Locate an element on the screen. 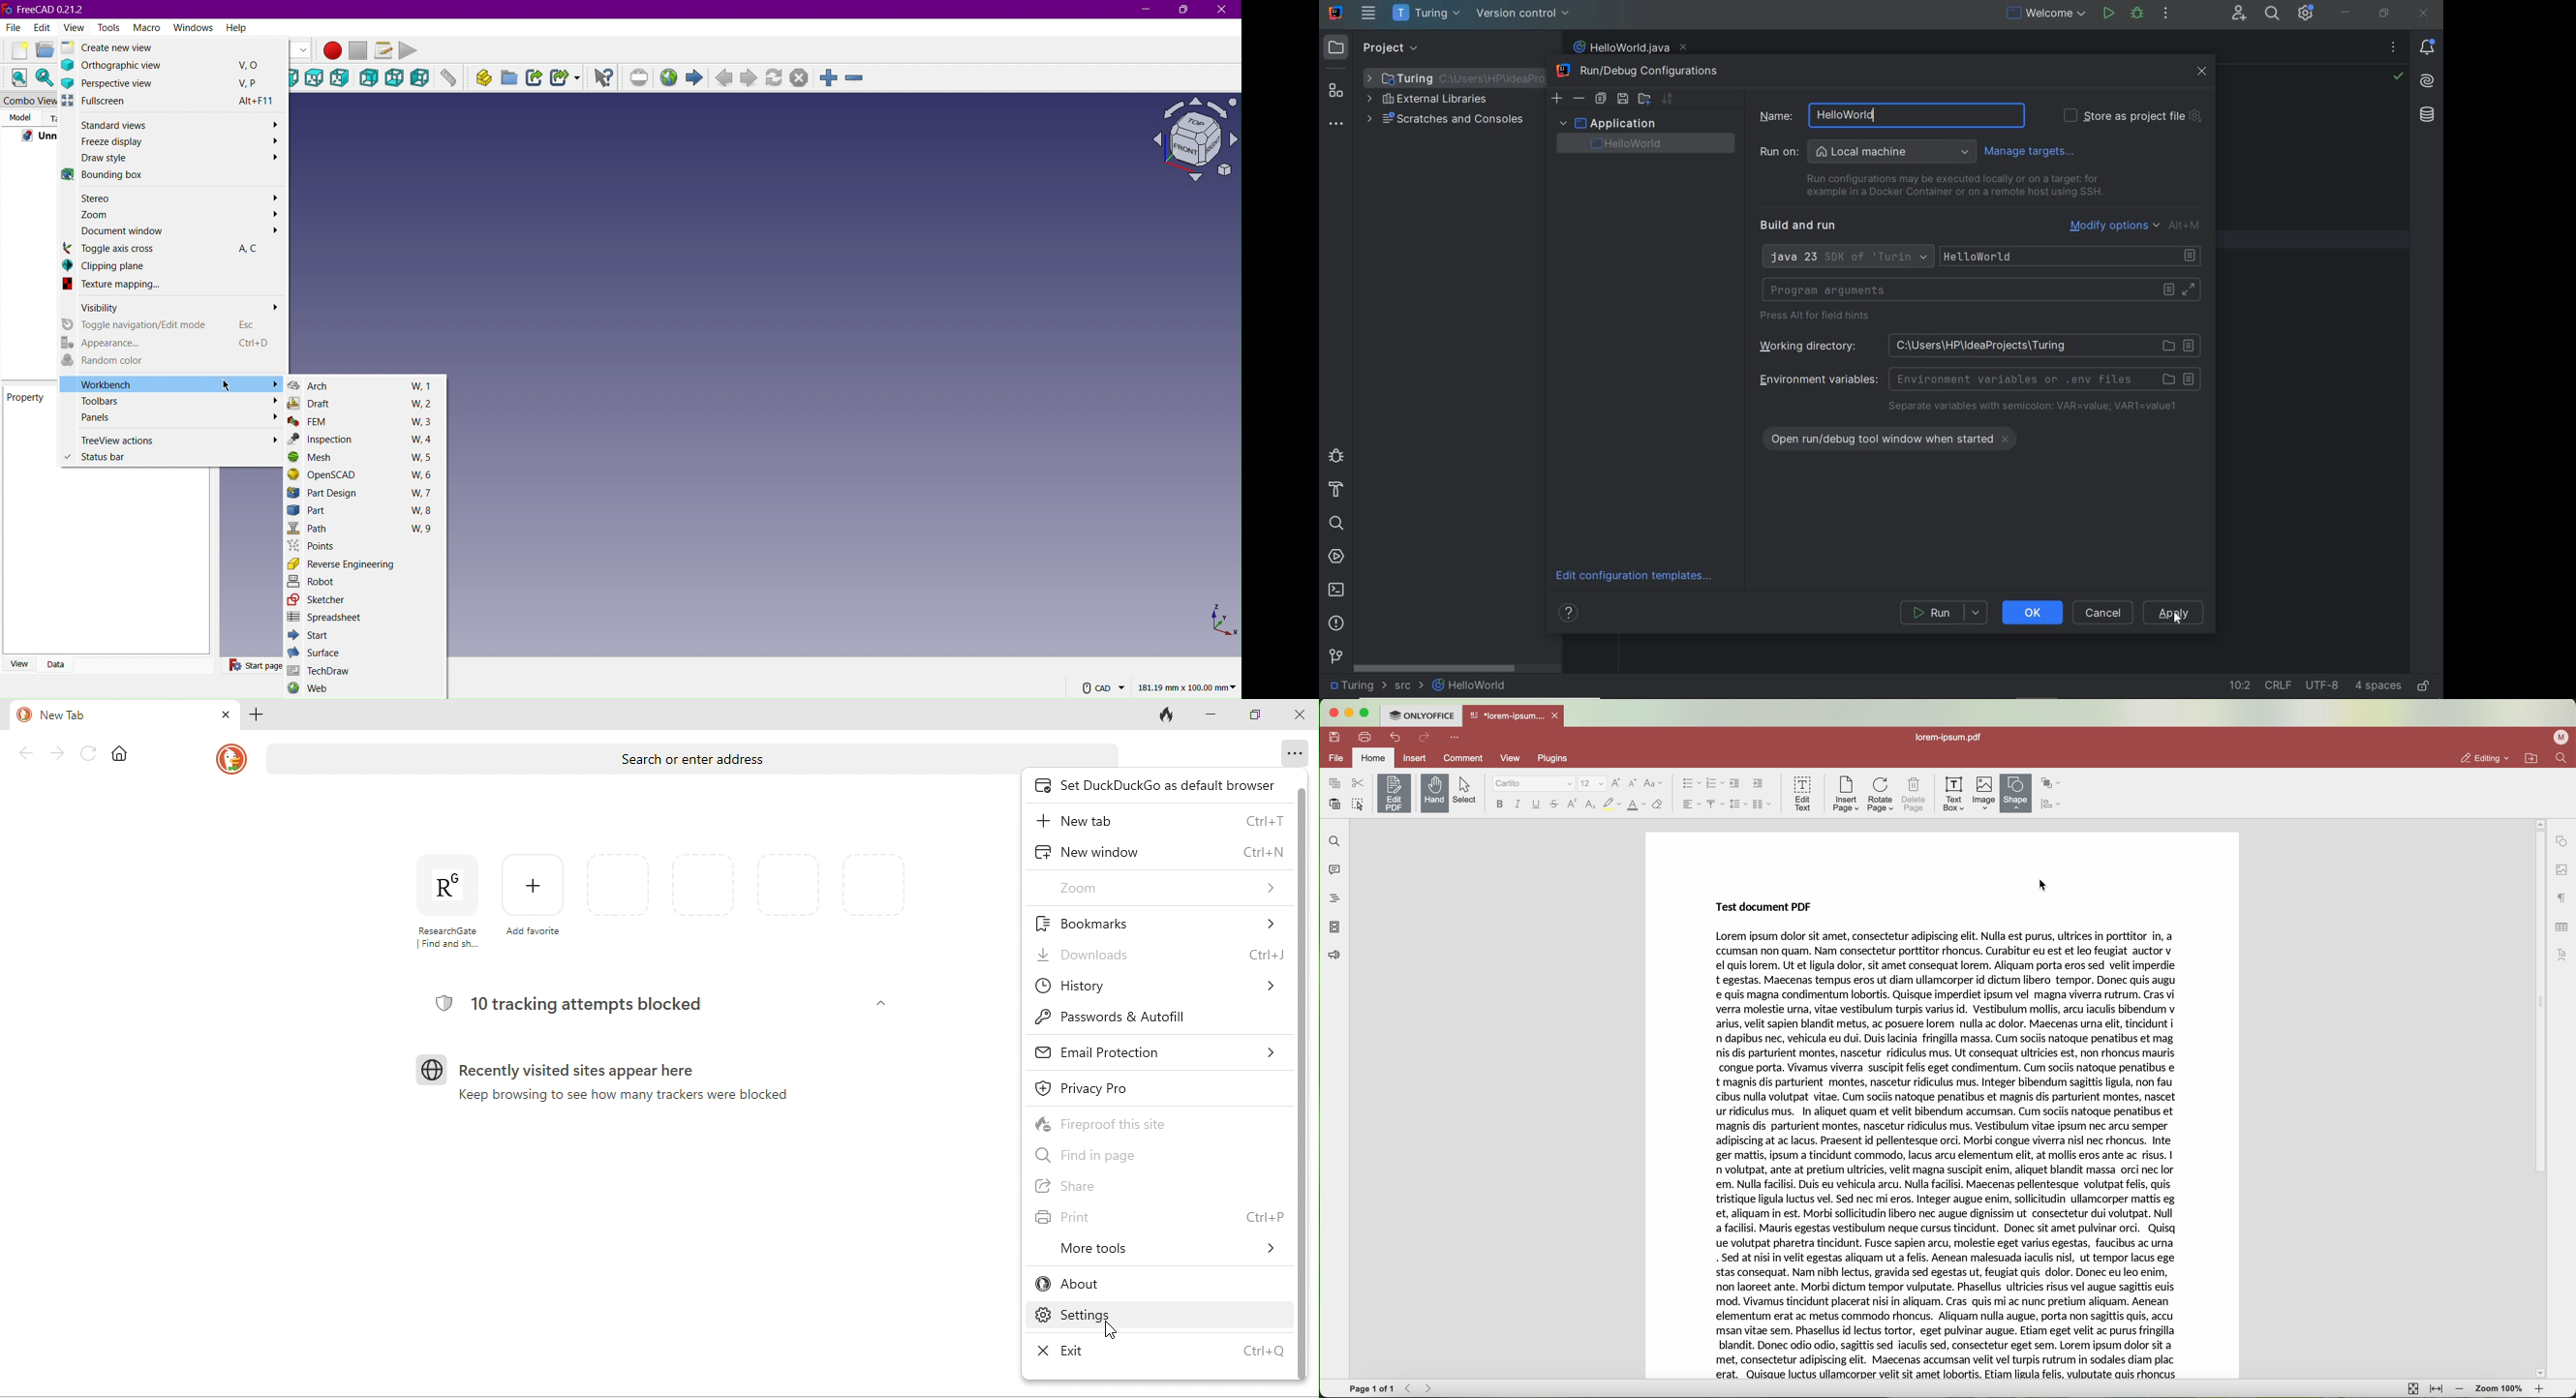  Property is located at coordinates (27, 397).